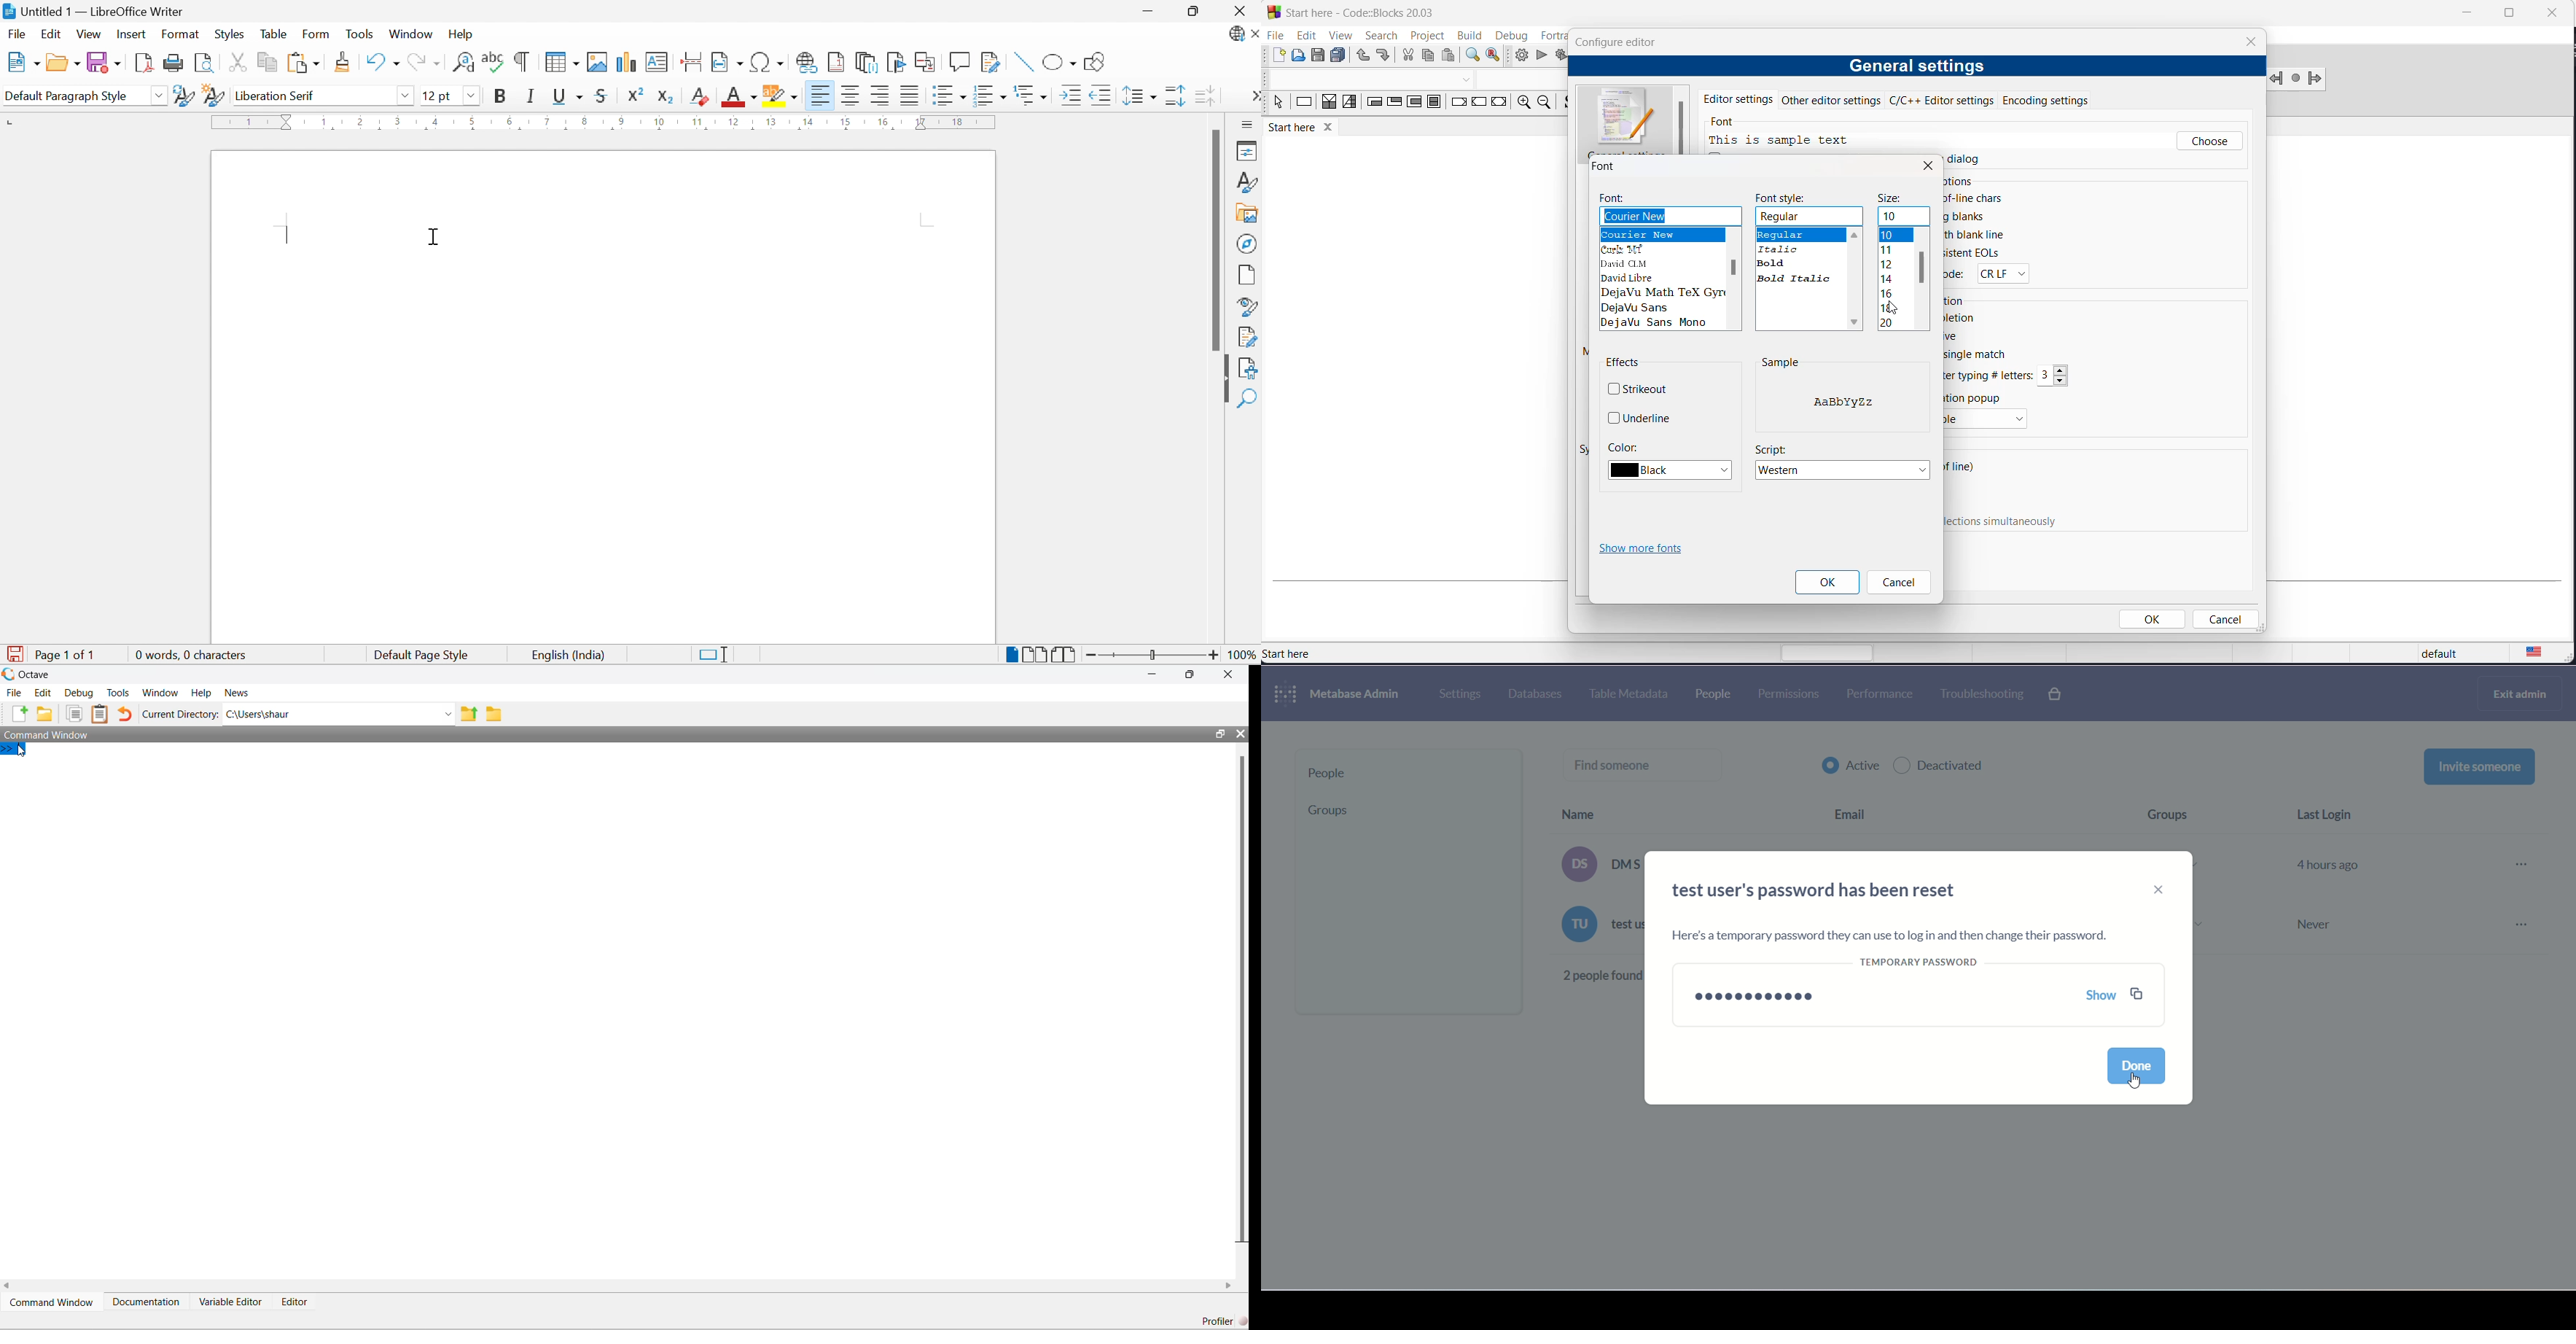 The width and height of the screenshot is (2576, 1344). What do you see at coordinates (1738, 98) in the screenshot?
I see `editor settings` at bounding box center [1738, 98].